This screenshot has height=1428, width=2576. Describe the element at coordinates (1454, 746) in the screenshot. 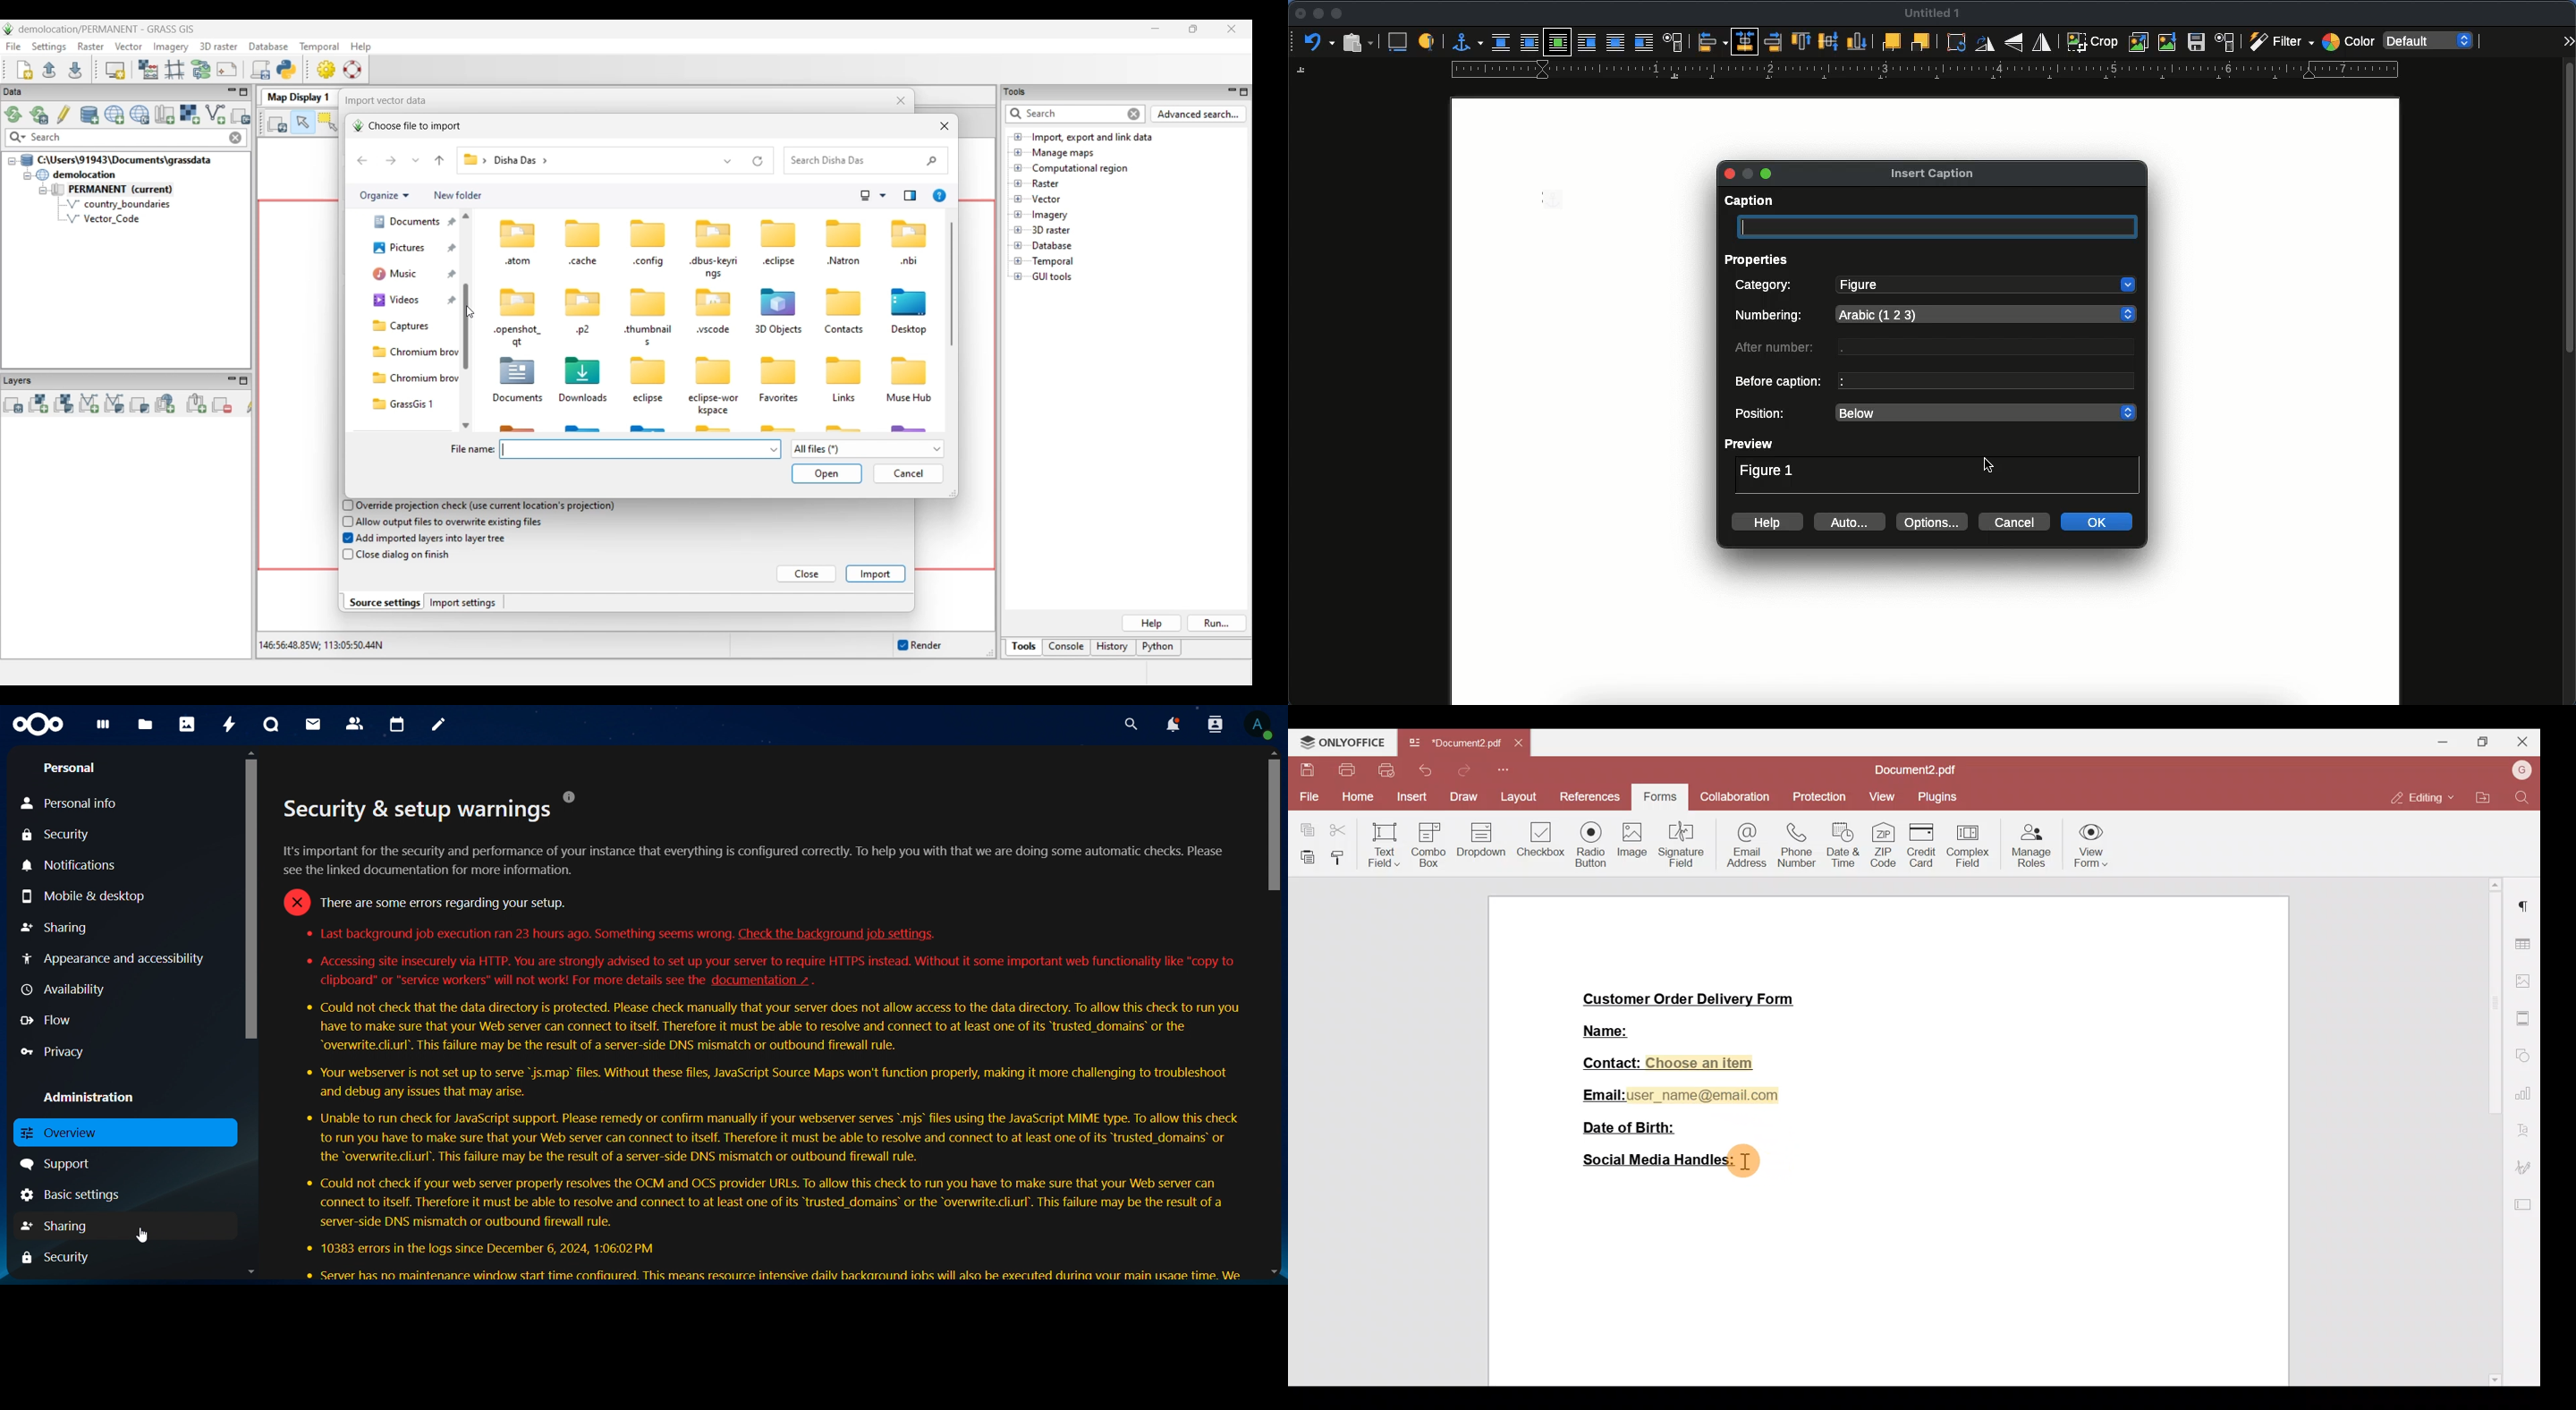

I see `Document2.pdf` at that location.